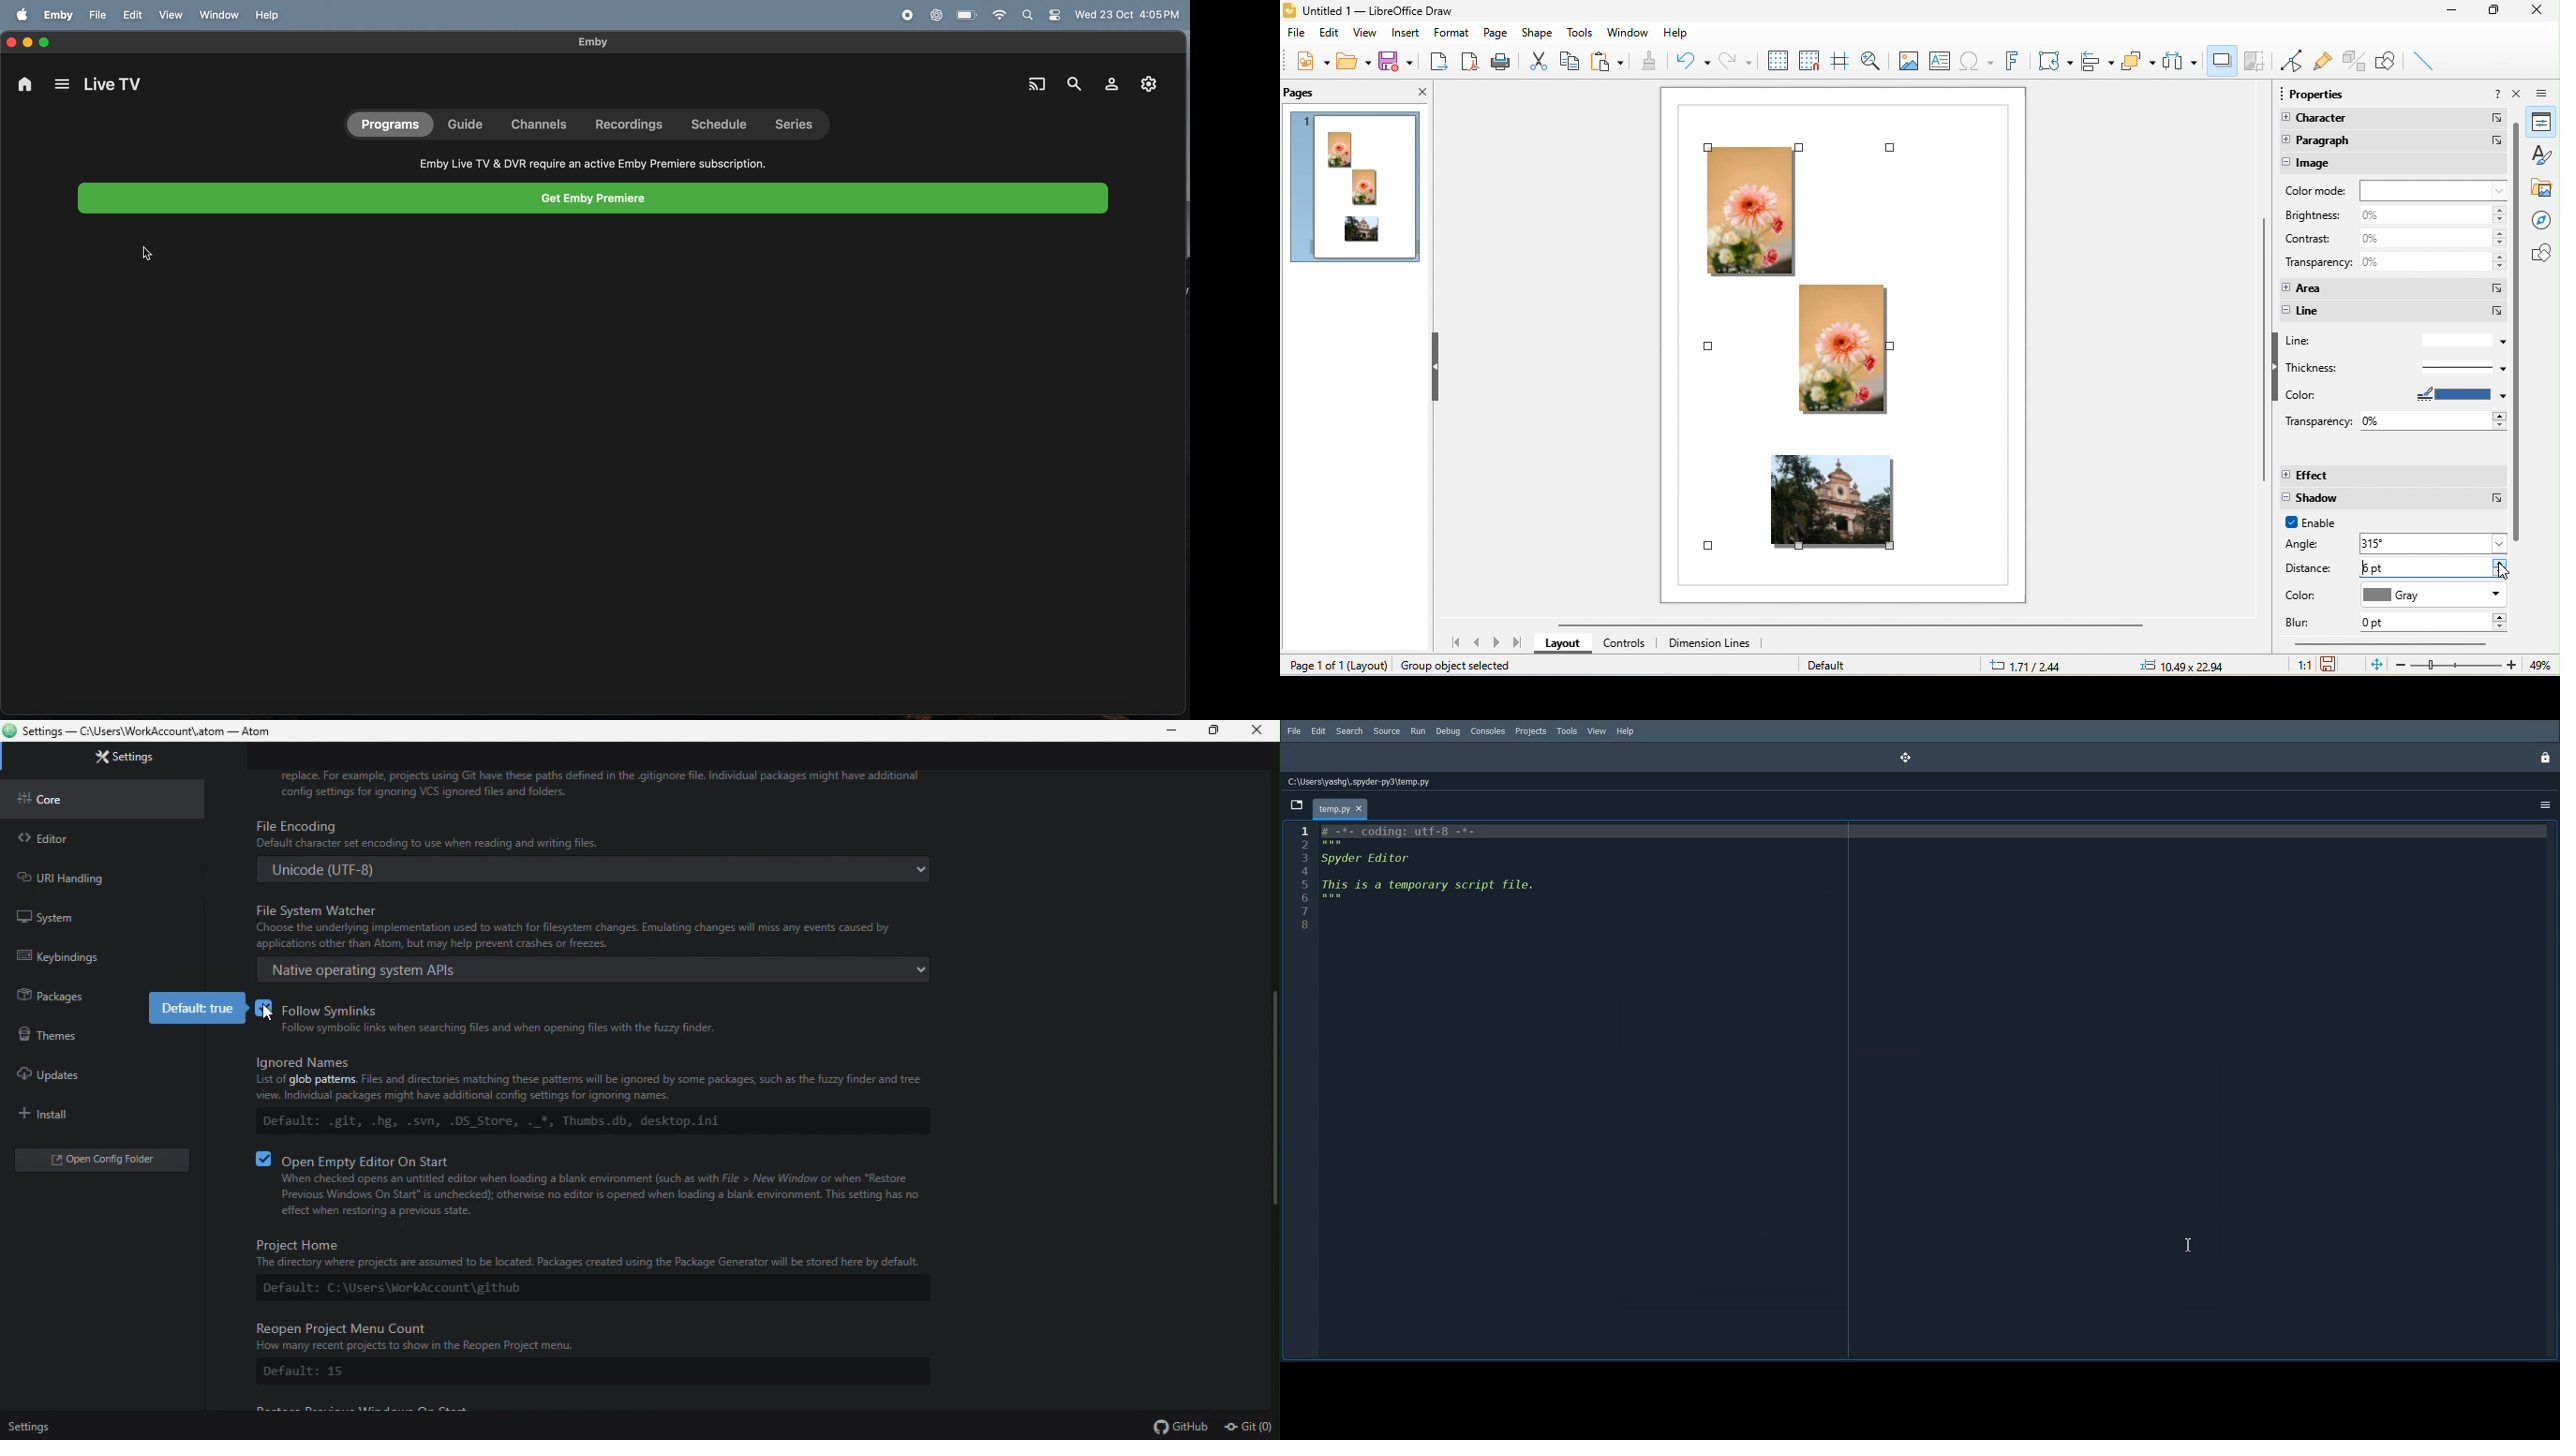  I want to click on Help, so click(1625, 731).